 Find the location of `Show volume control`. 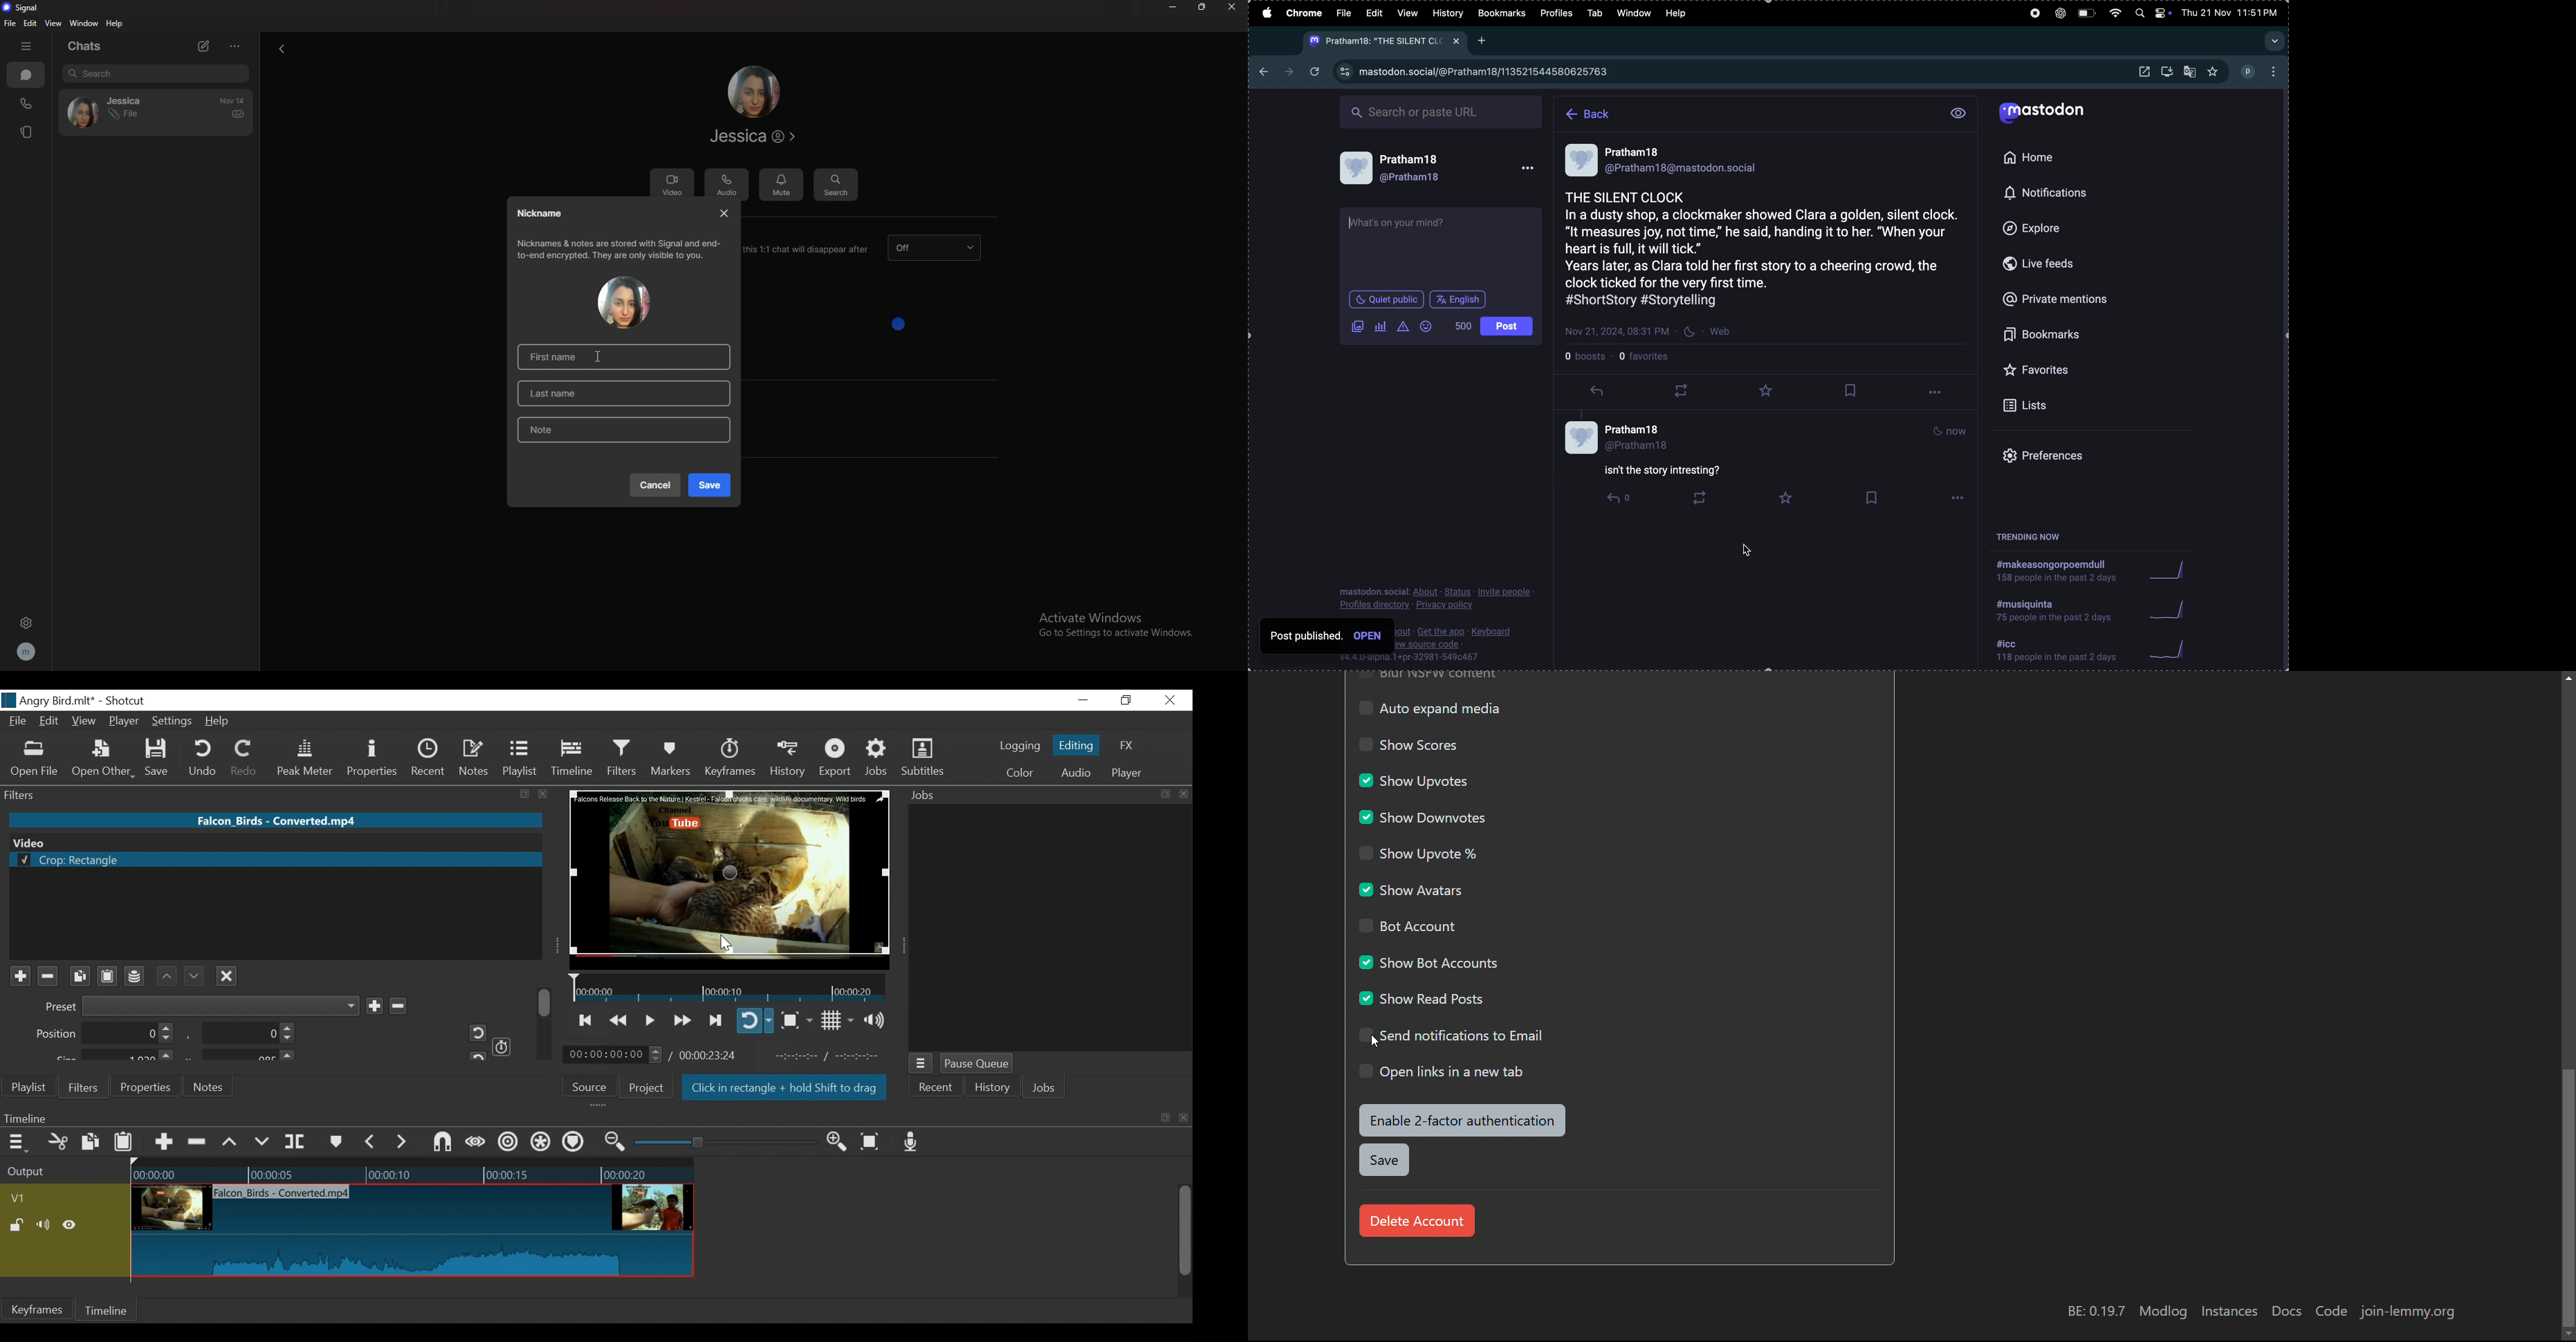

Show volume control is located at coordinates (879, 1020).